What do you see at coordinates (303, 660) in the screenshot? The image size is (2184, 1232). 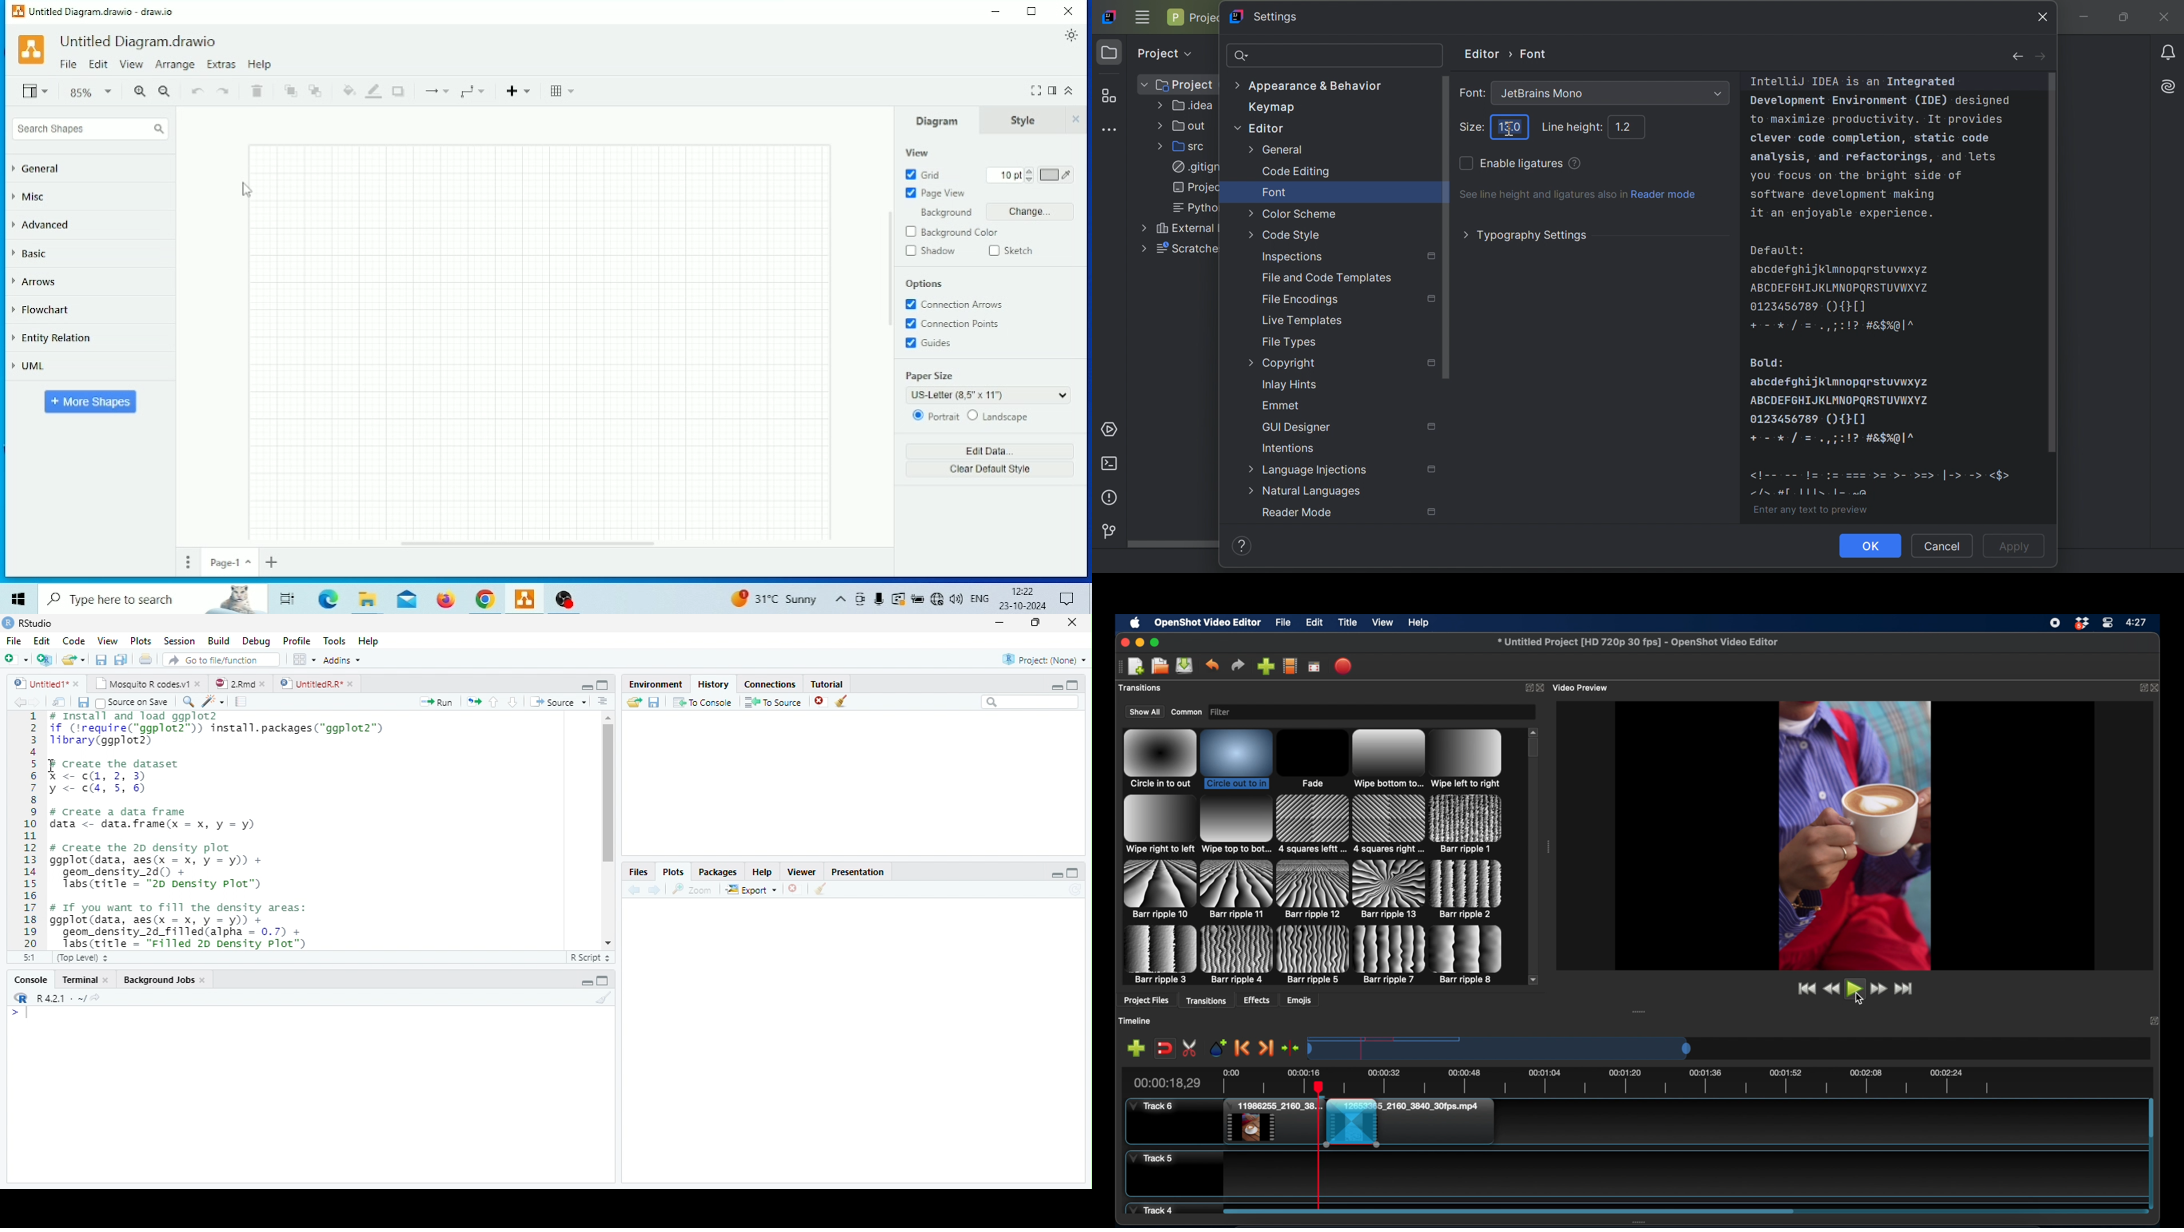 I see `wrokspace pan` at bounding box center [303, 660].